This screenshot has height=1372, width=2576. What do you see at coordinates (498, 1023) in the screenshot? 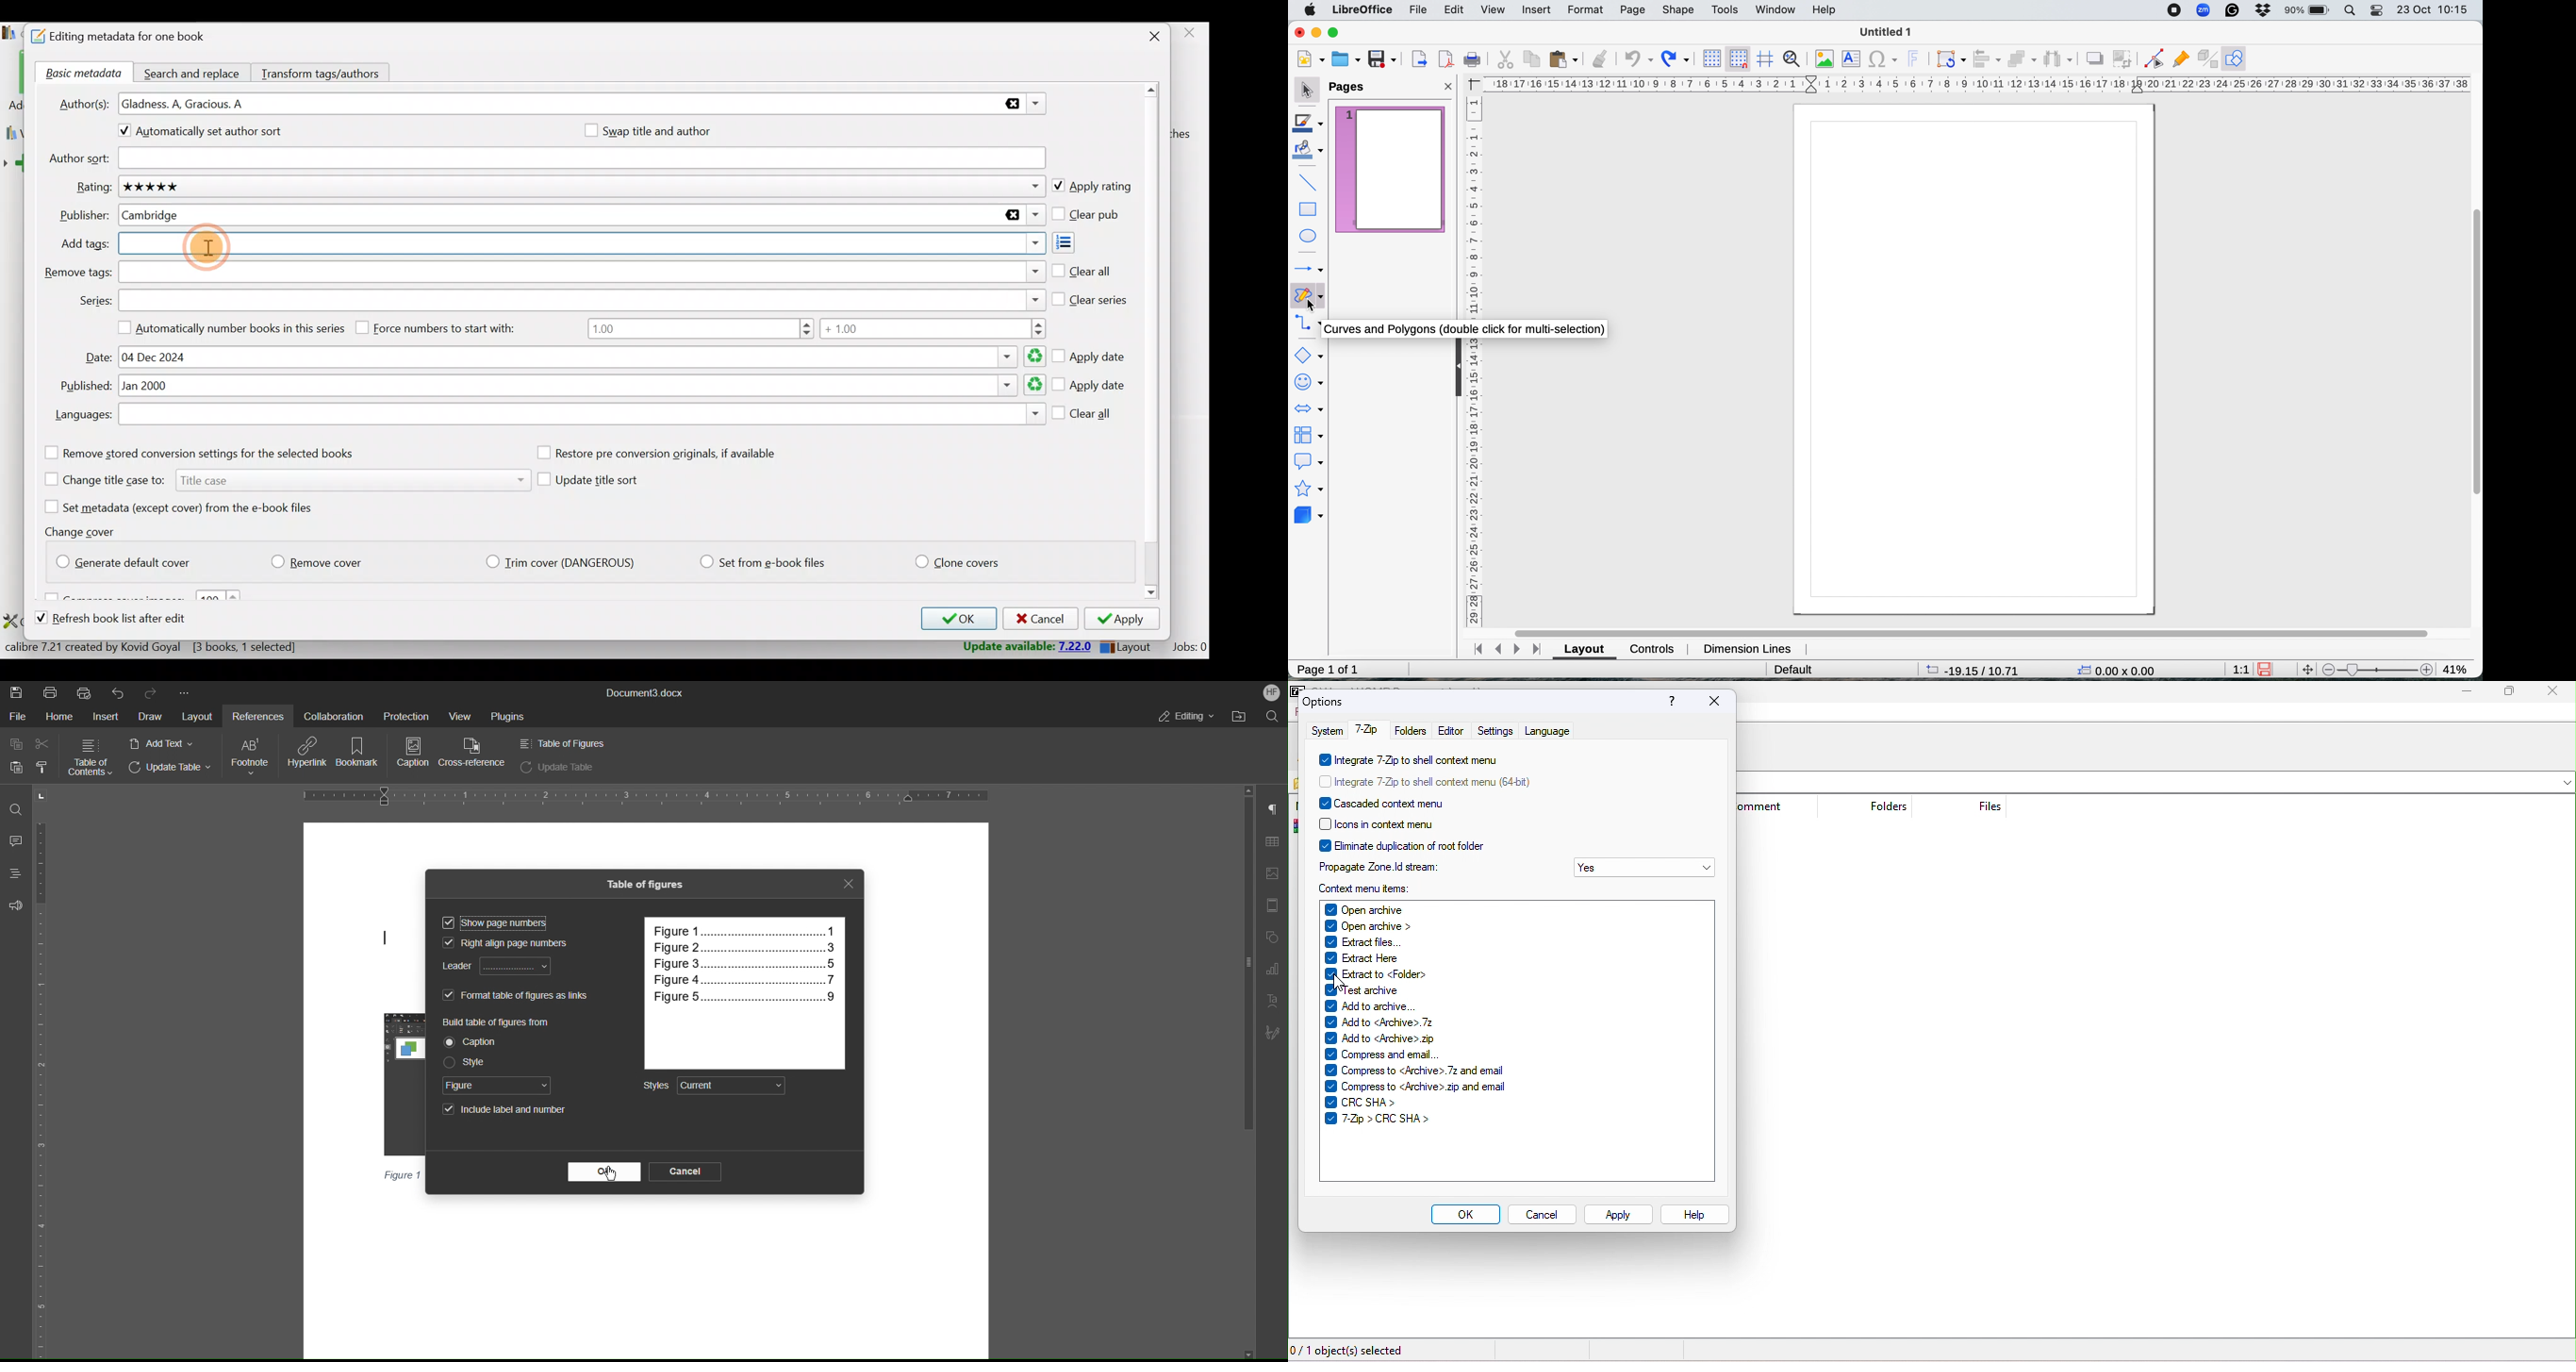
I see `Build table of figures from` at bounding box center [498, 1023].